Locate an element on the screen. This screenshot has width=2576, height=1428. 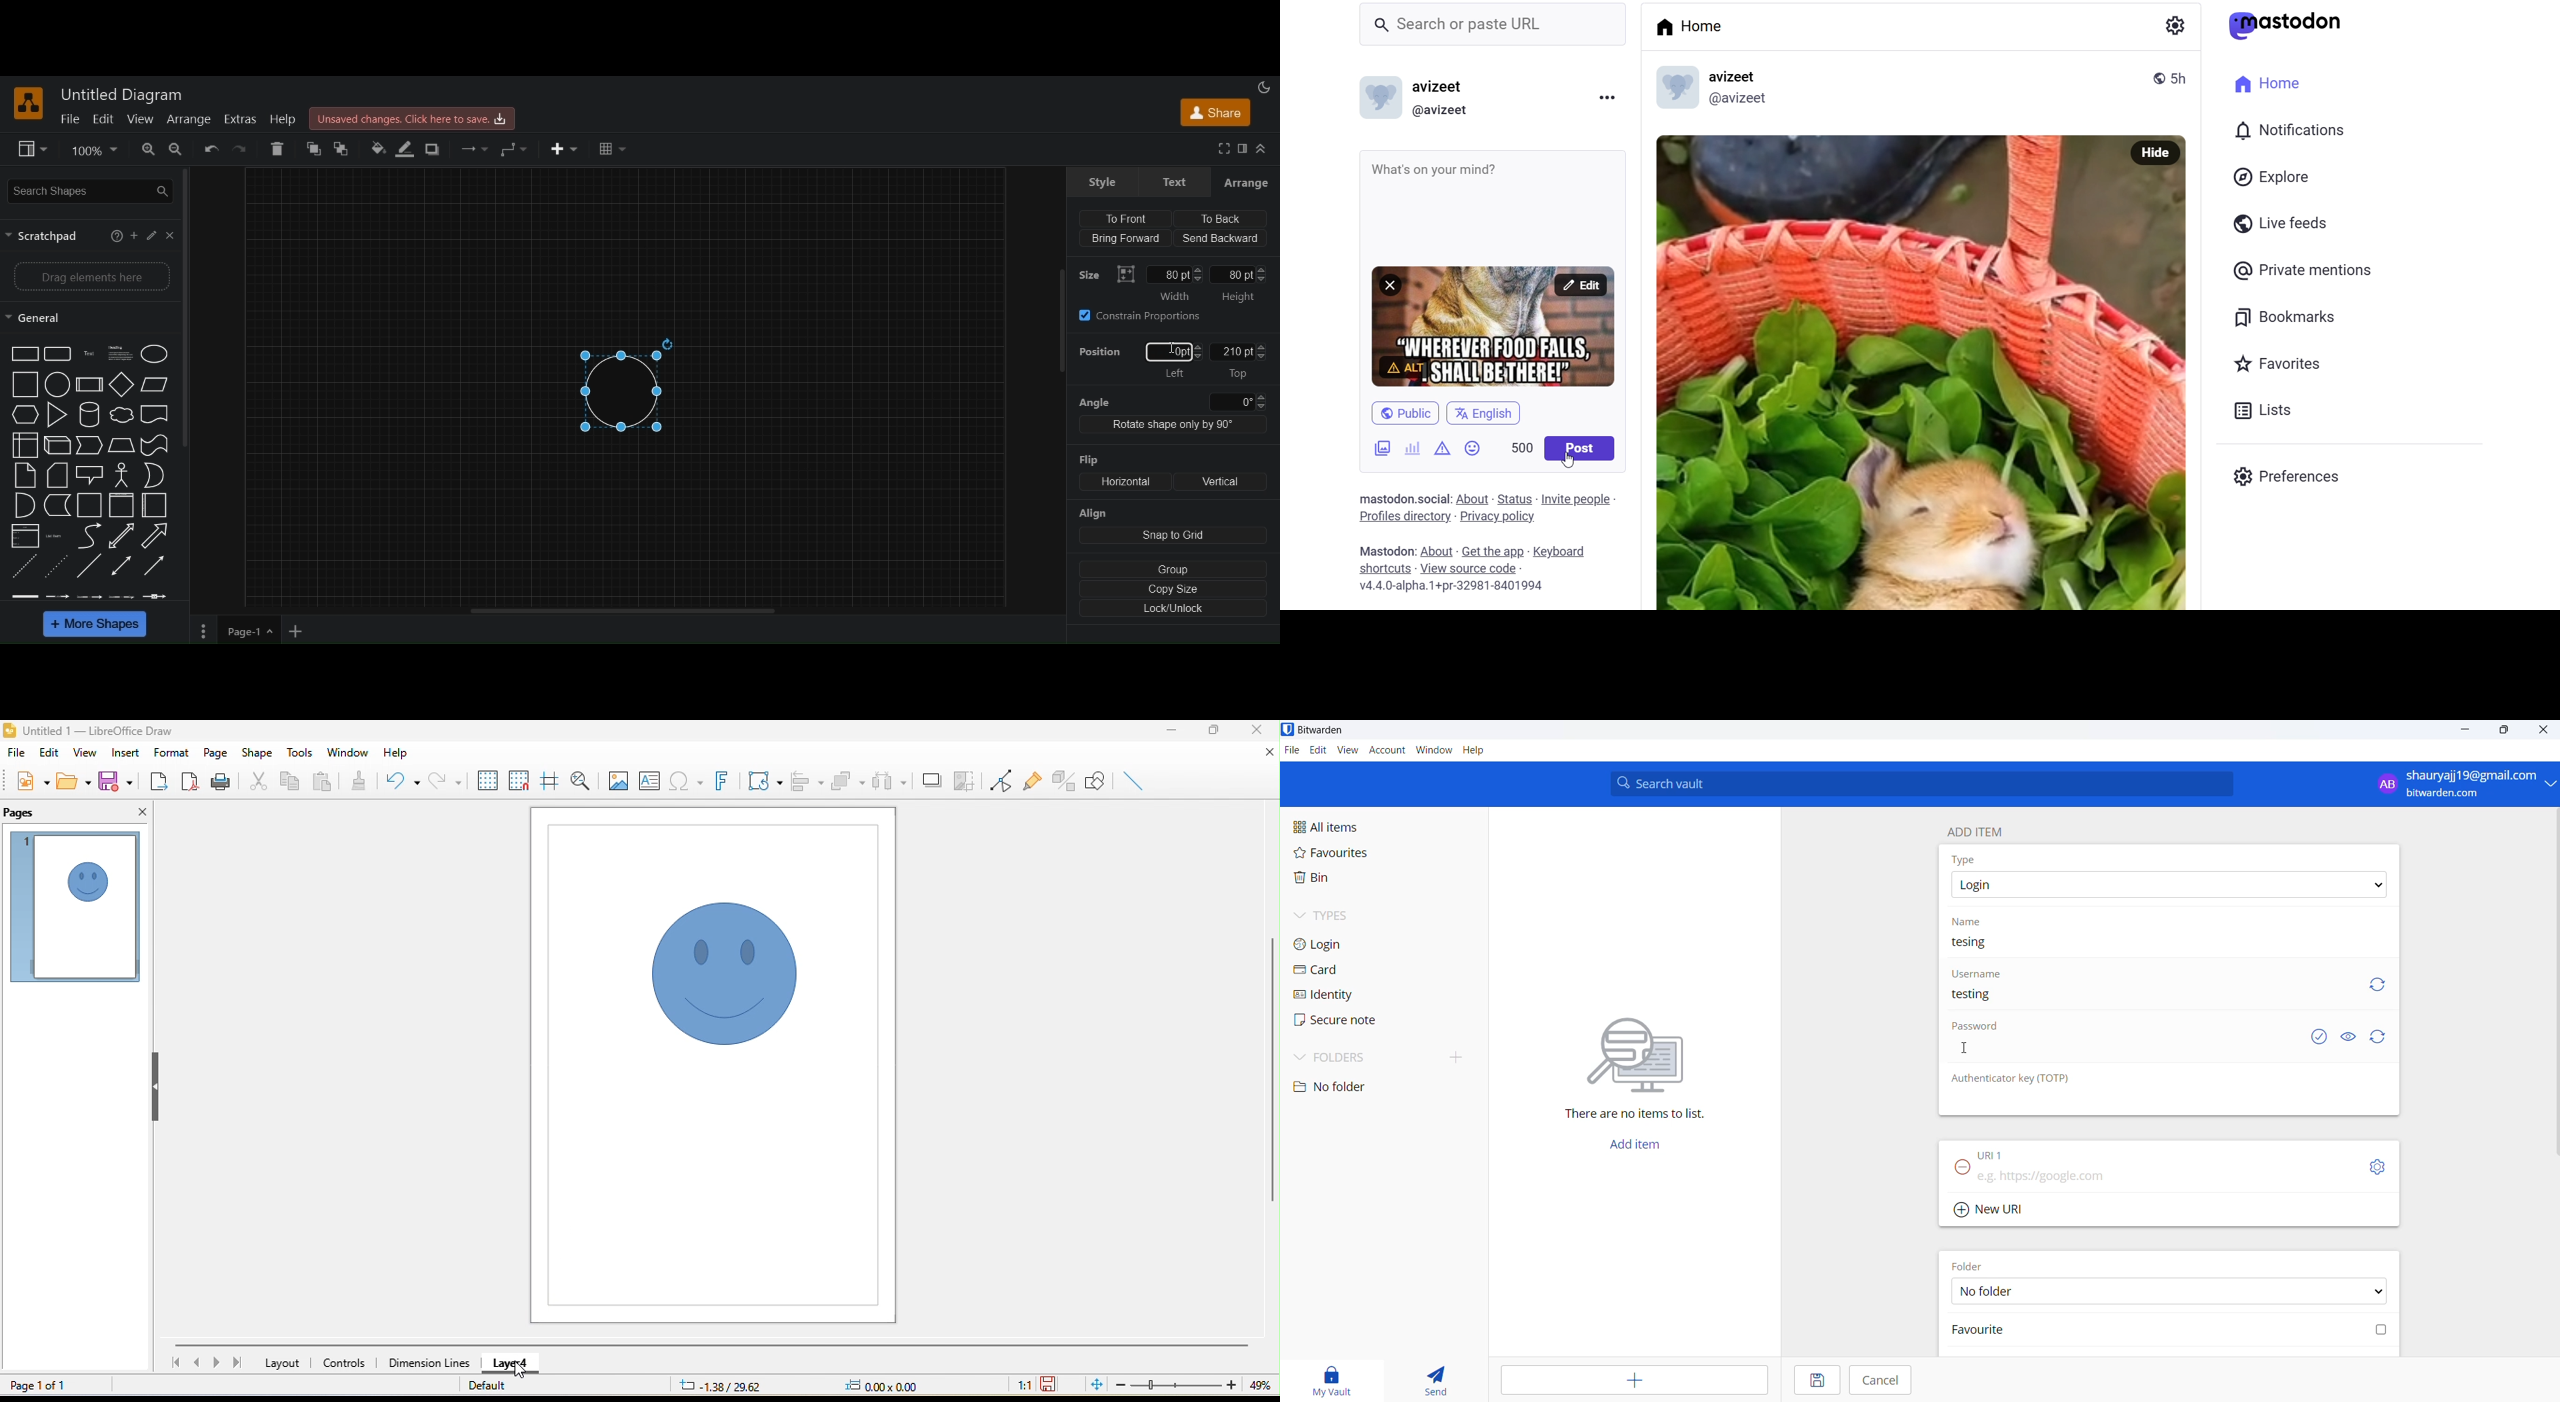
pages is located at coordinates (27, 813).